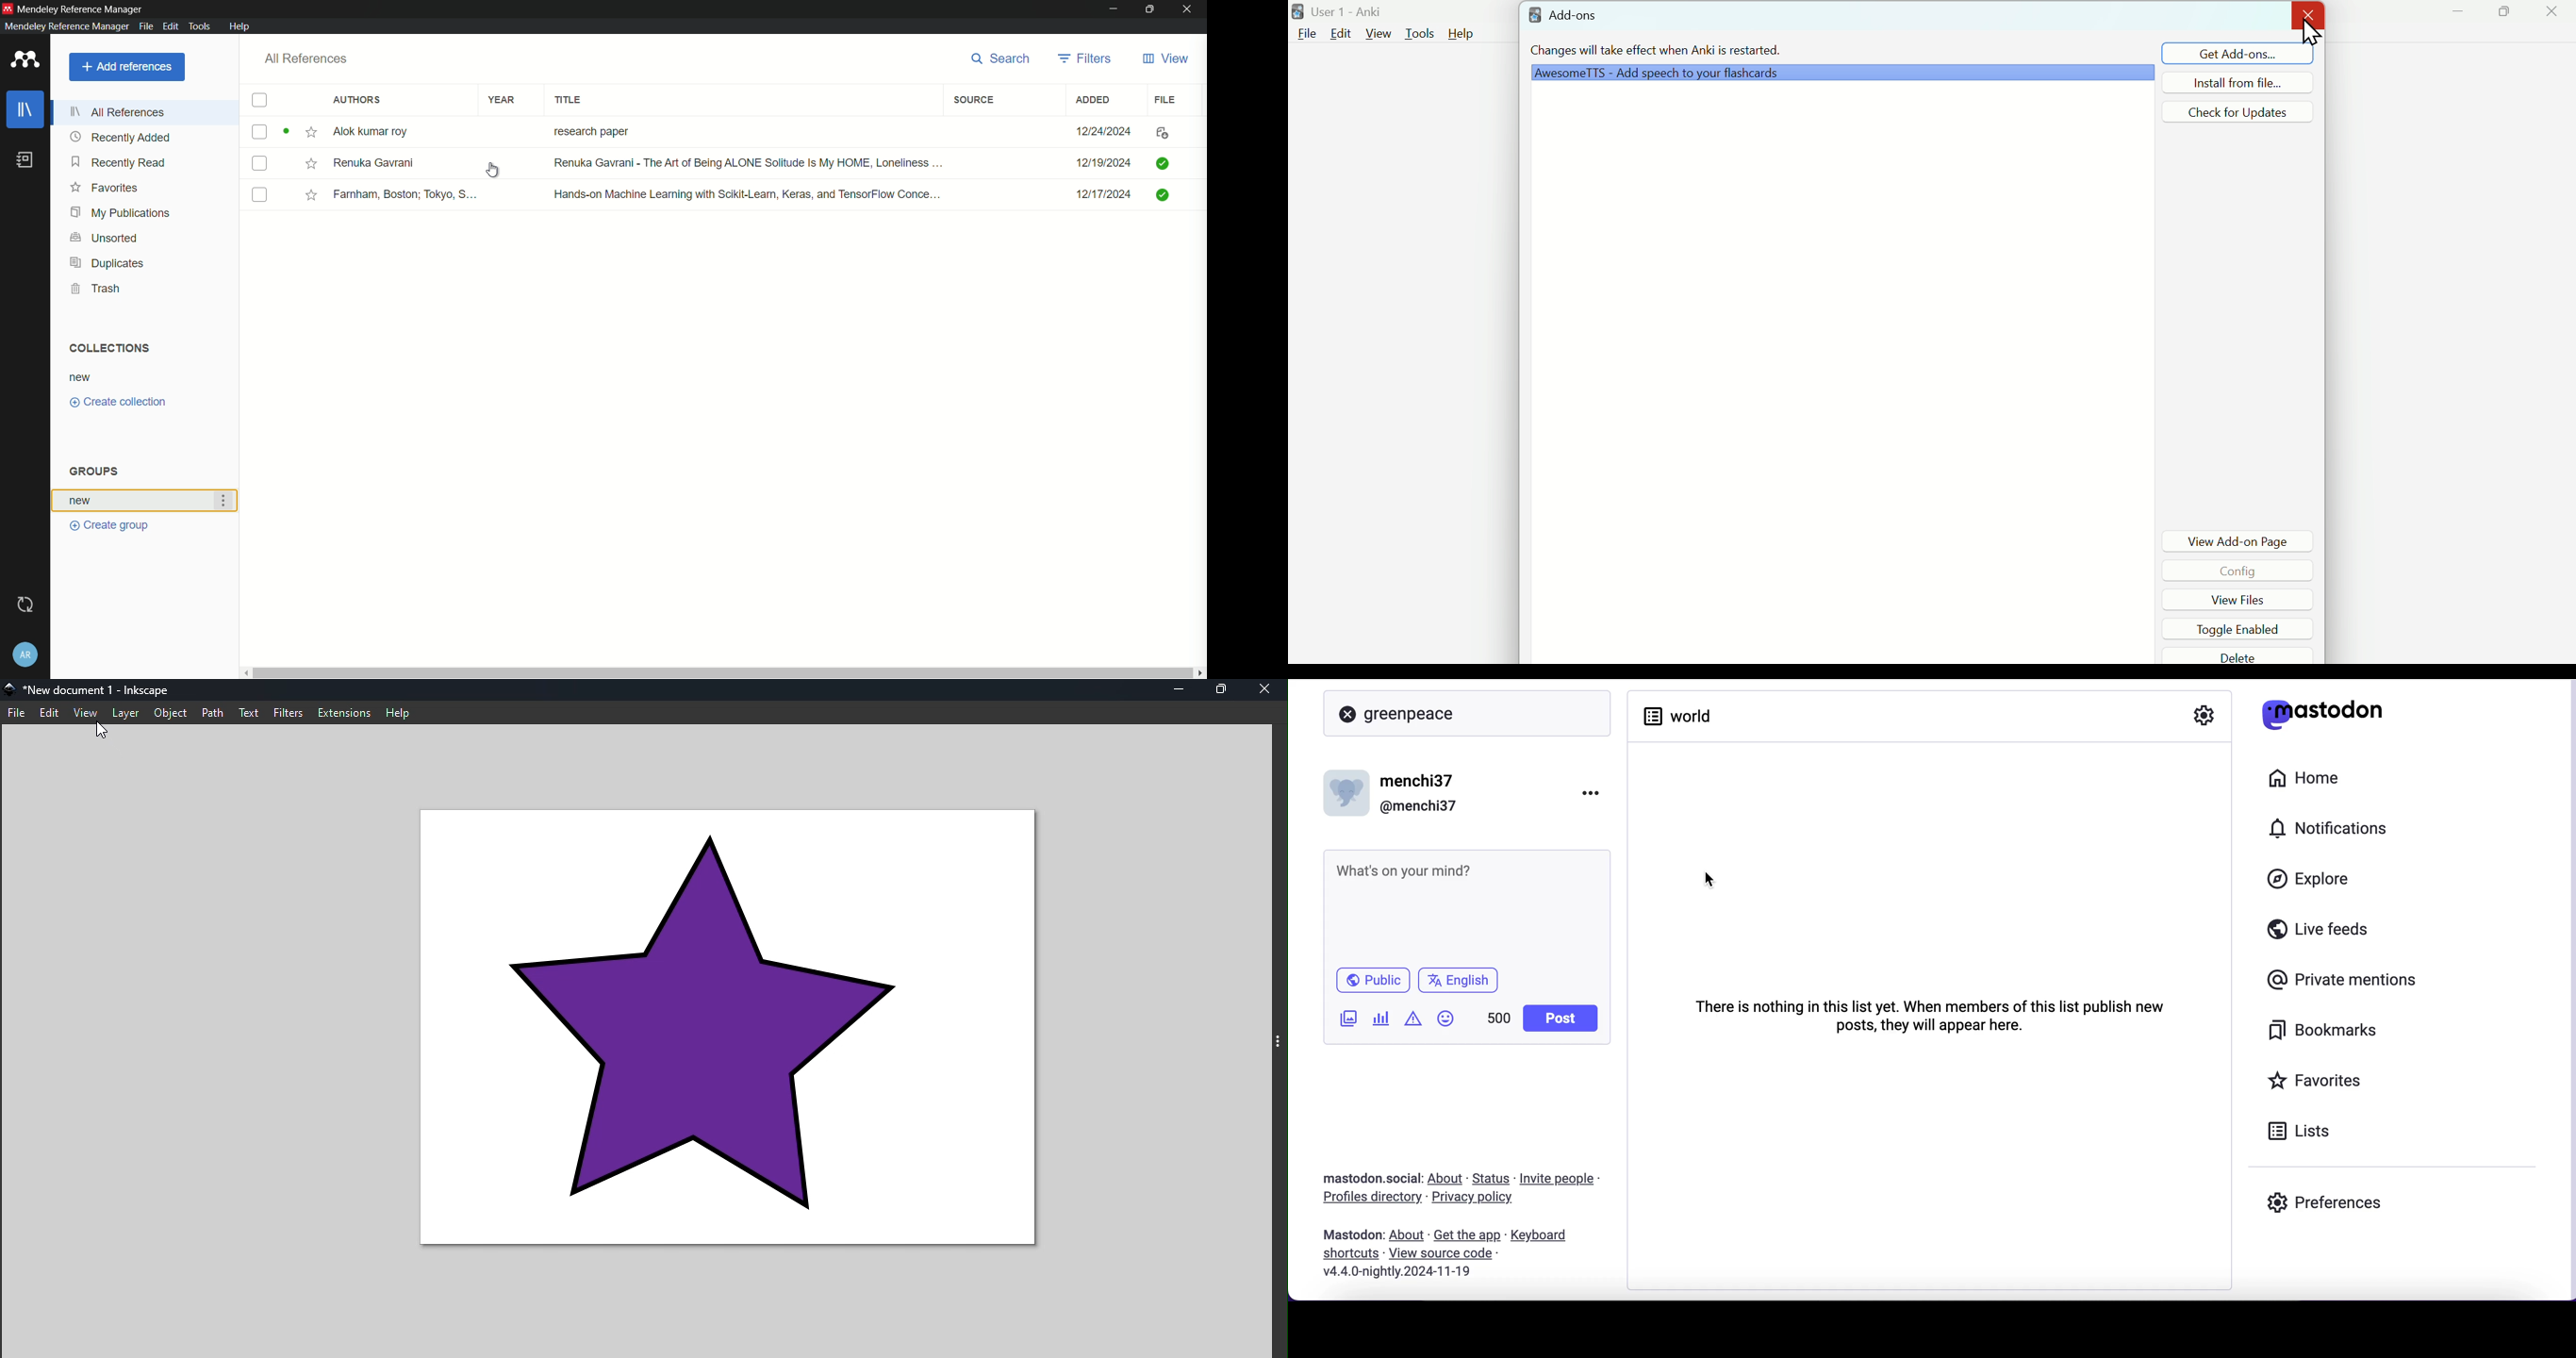 The width and height of the screenshot is (2576, 1372). I want to click on search, so click(996, 58).